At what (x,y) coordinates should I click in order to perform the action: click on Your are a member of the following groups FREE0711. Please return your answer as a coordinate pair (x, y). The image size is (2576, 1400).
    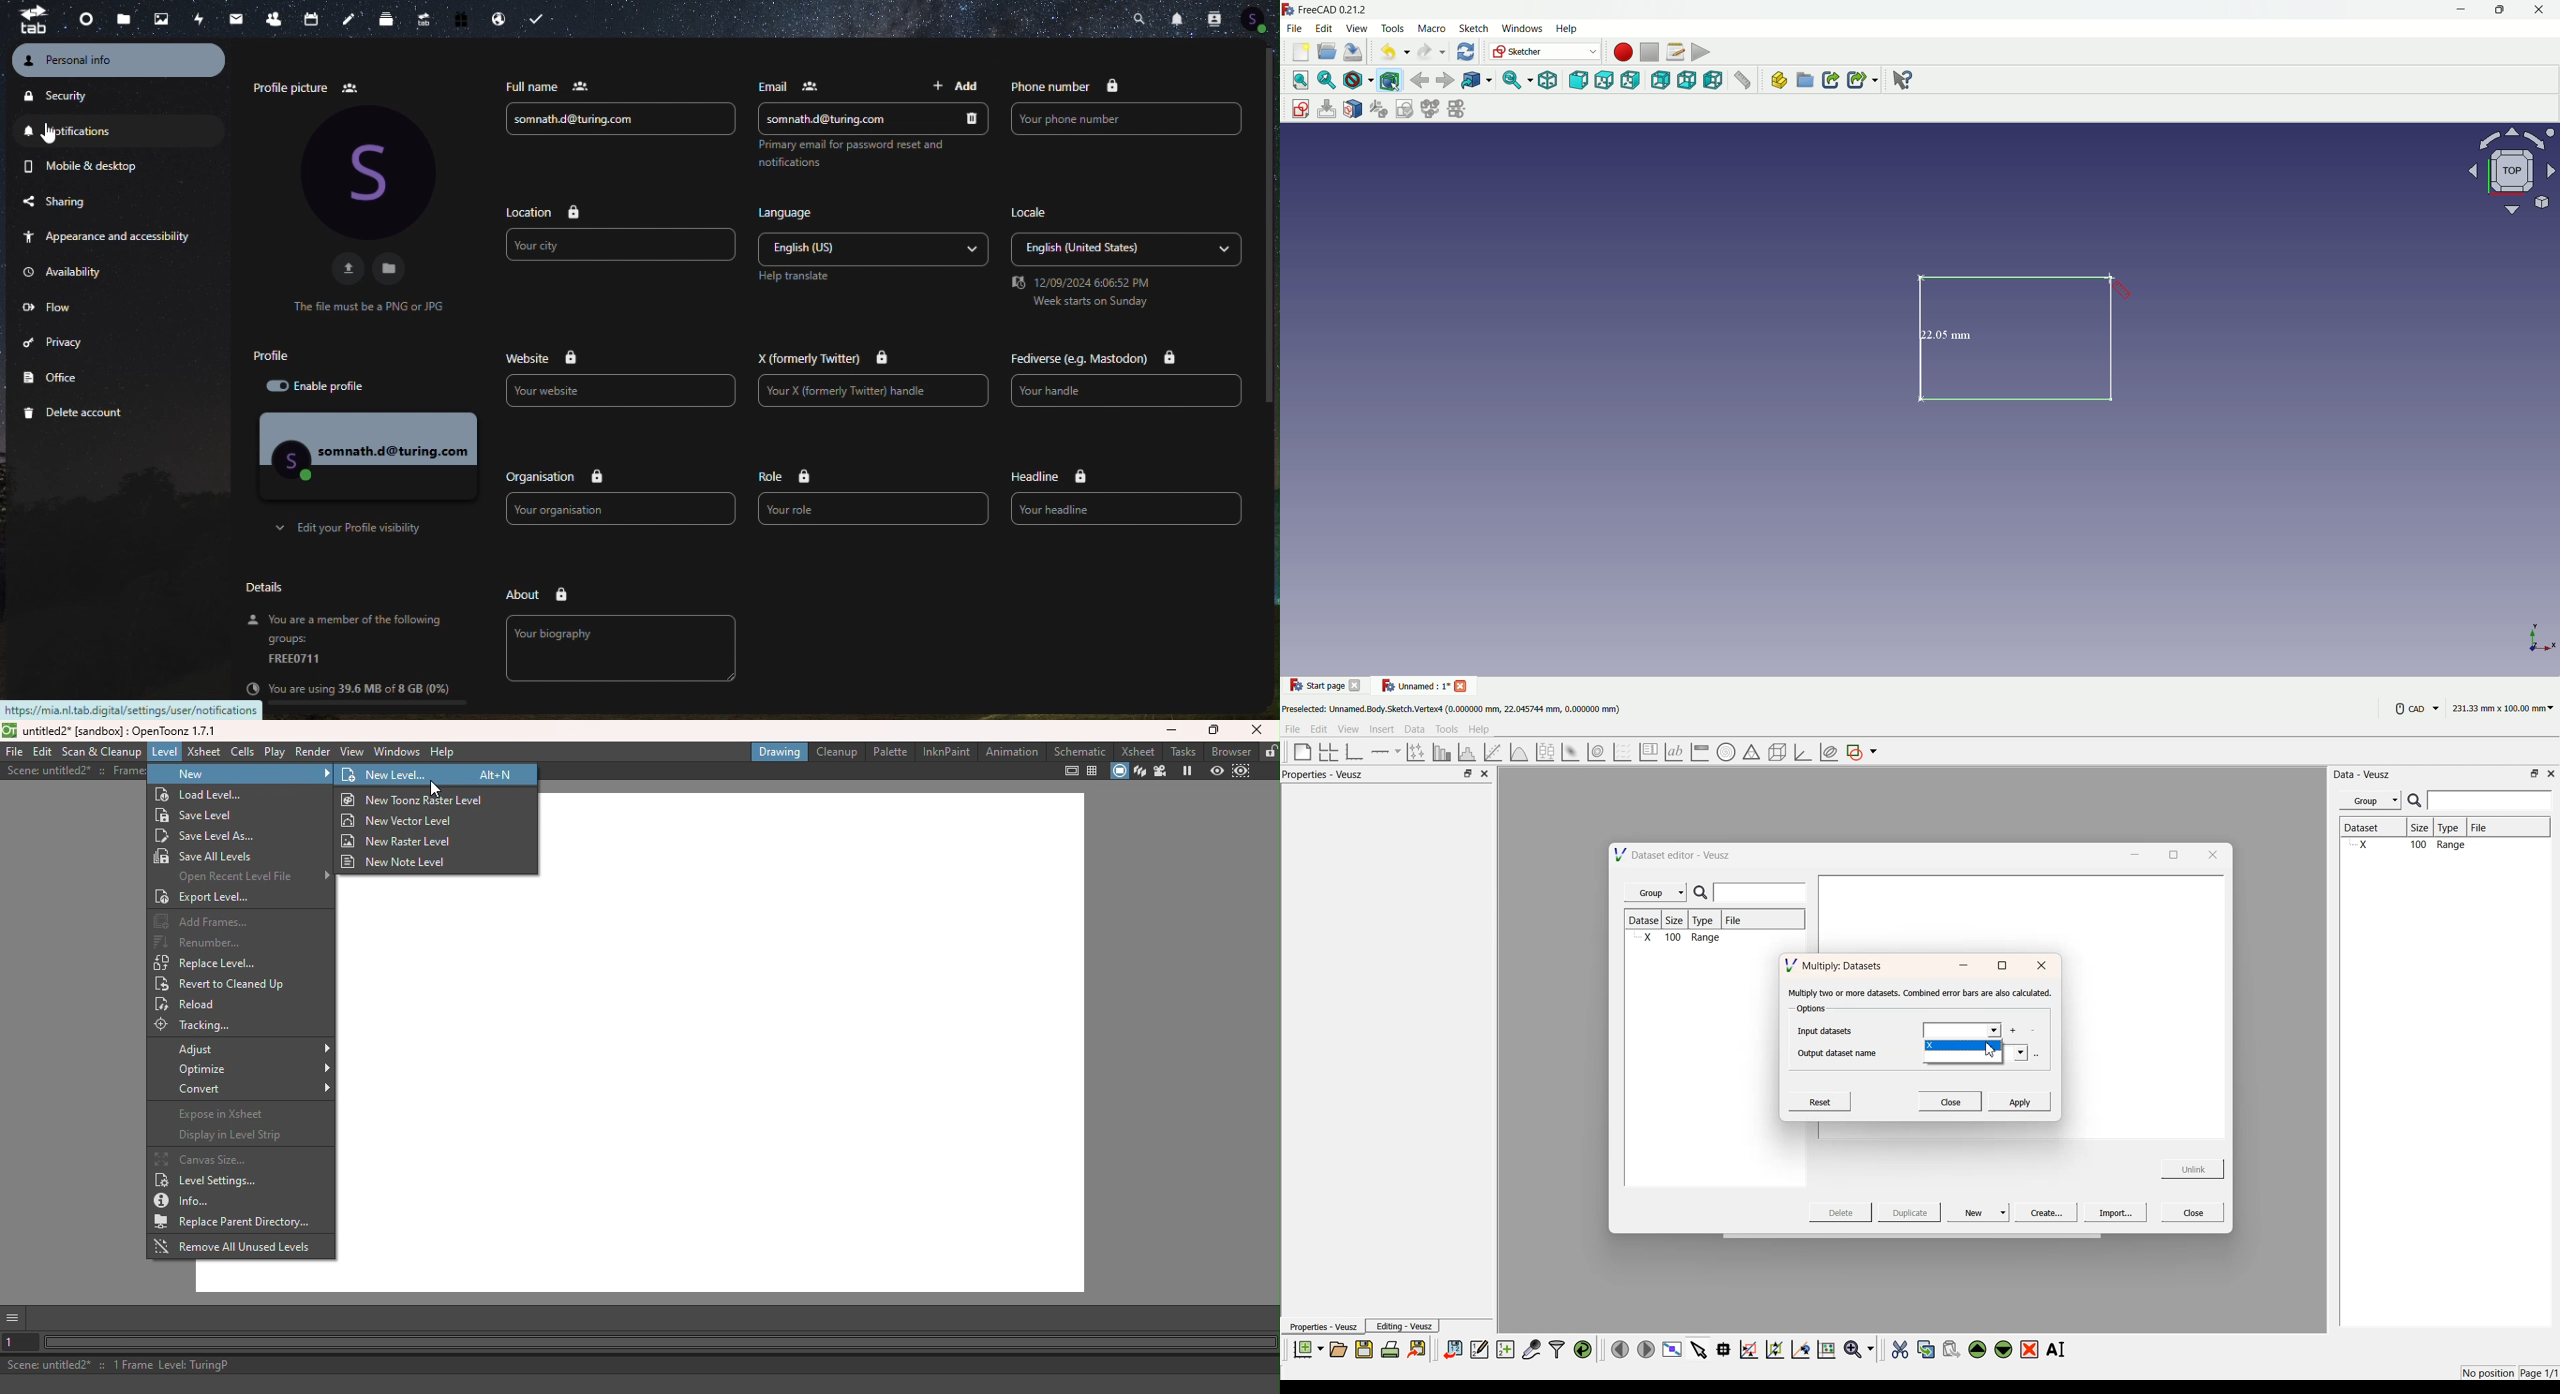
    Looking at the image, I should click on (344, 641).